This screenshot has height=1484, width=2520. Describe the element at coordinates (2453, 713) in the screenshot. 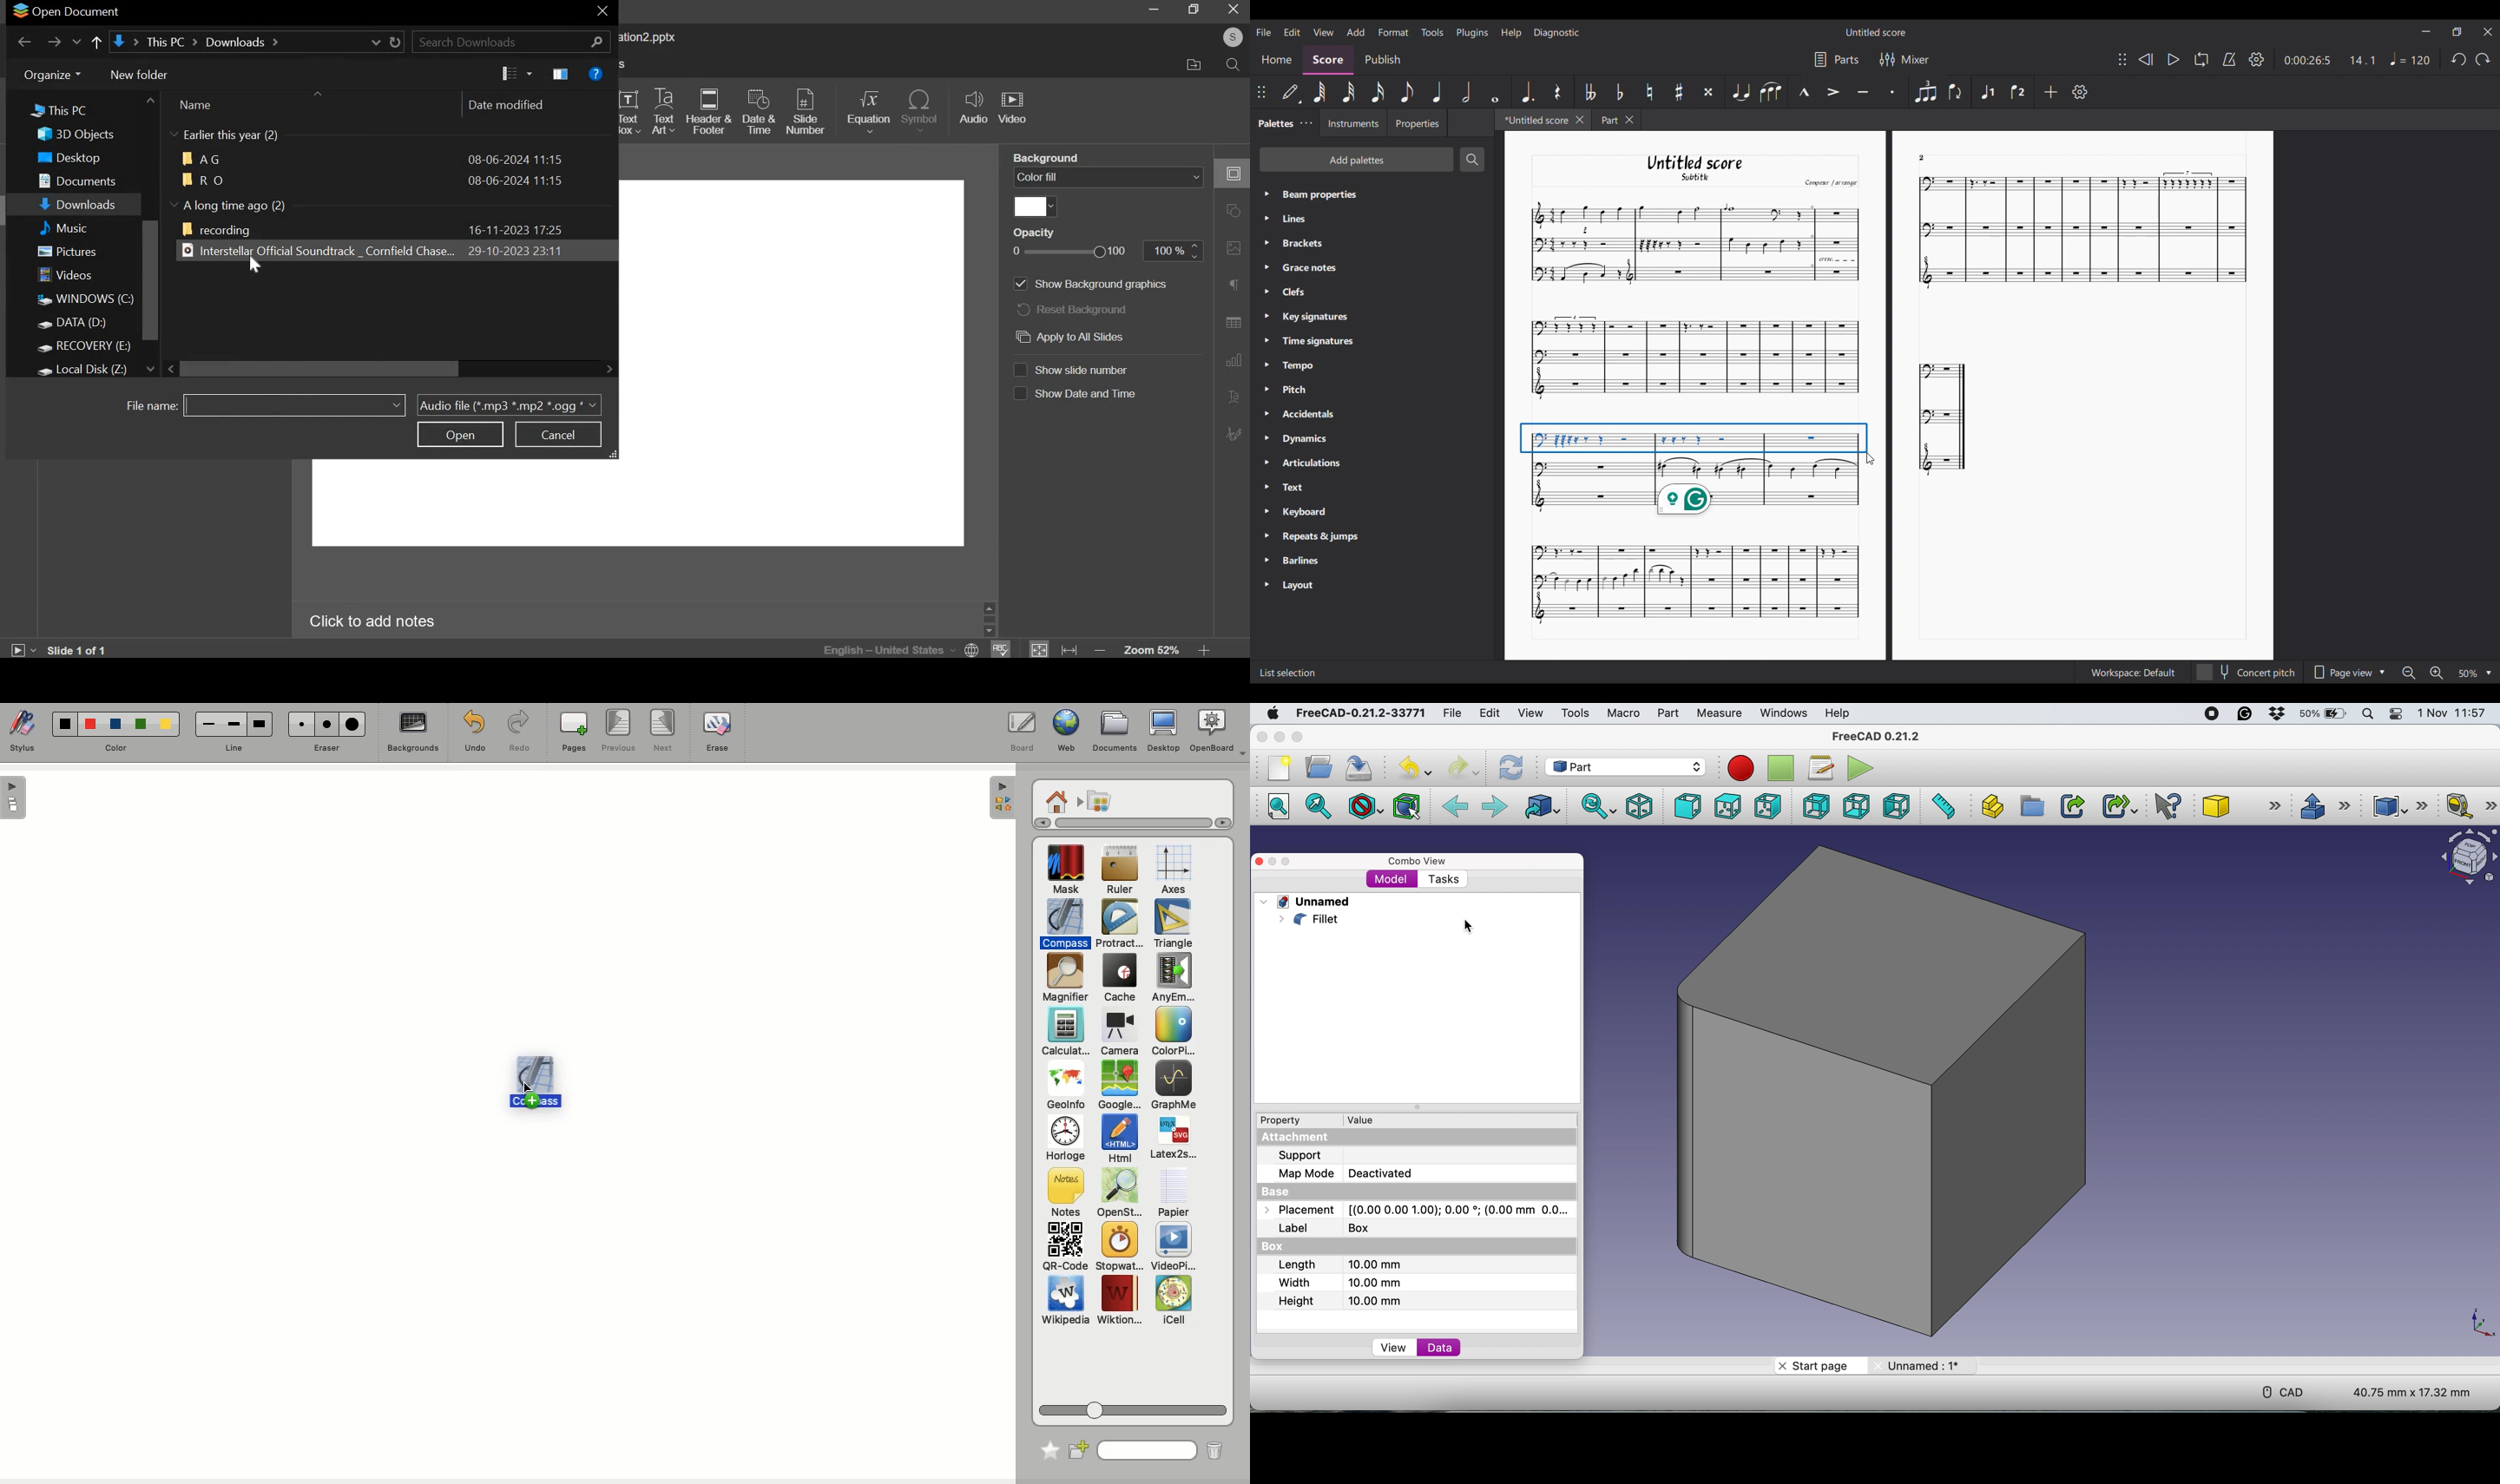

I see `date and time` at that location.